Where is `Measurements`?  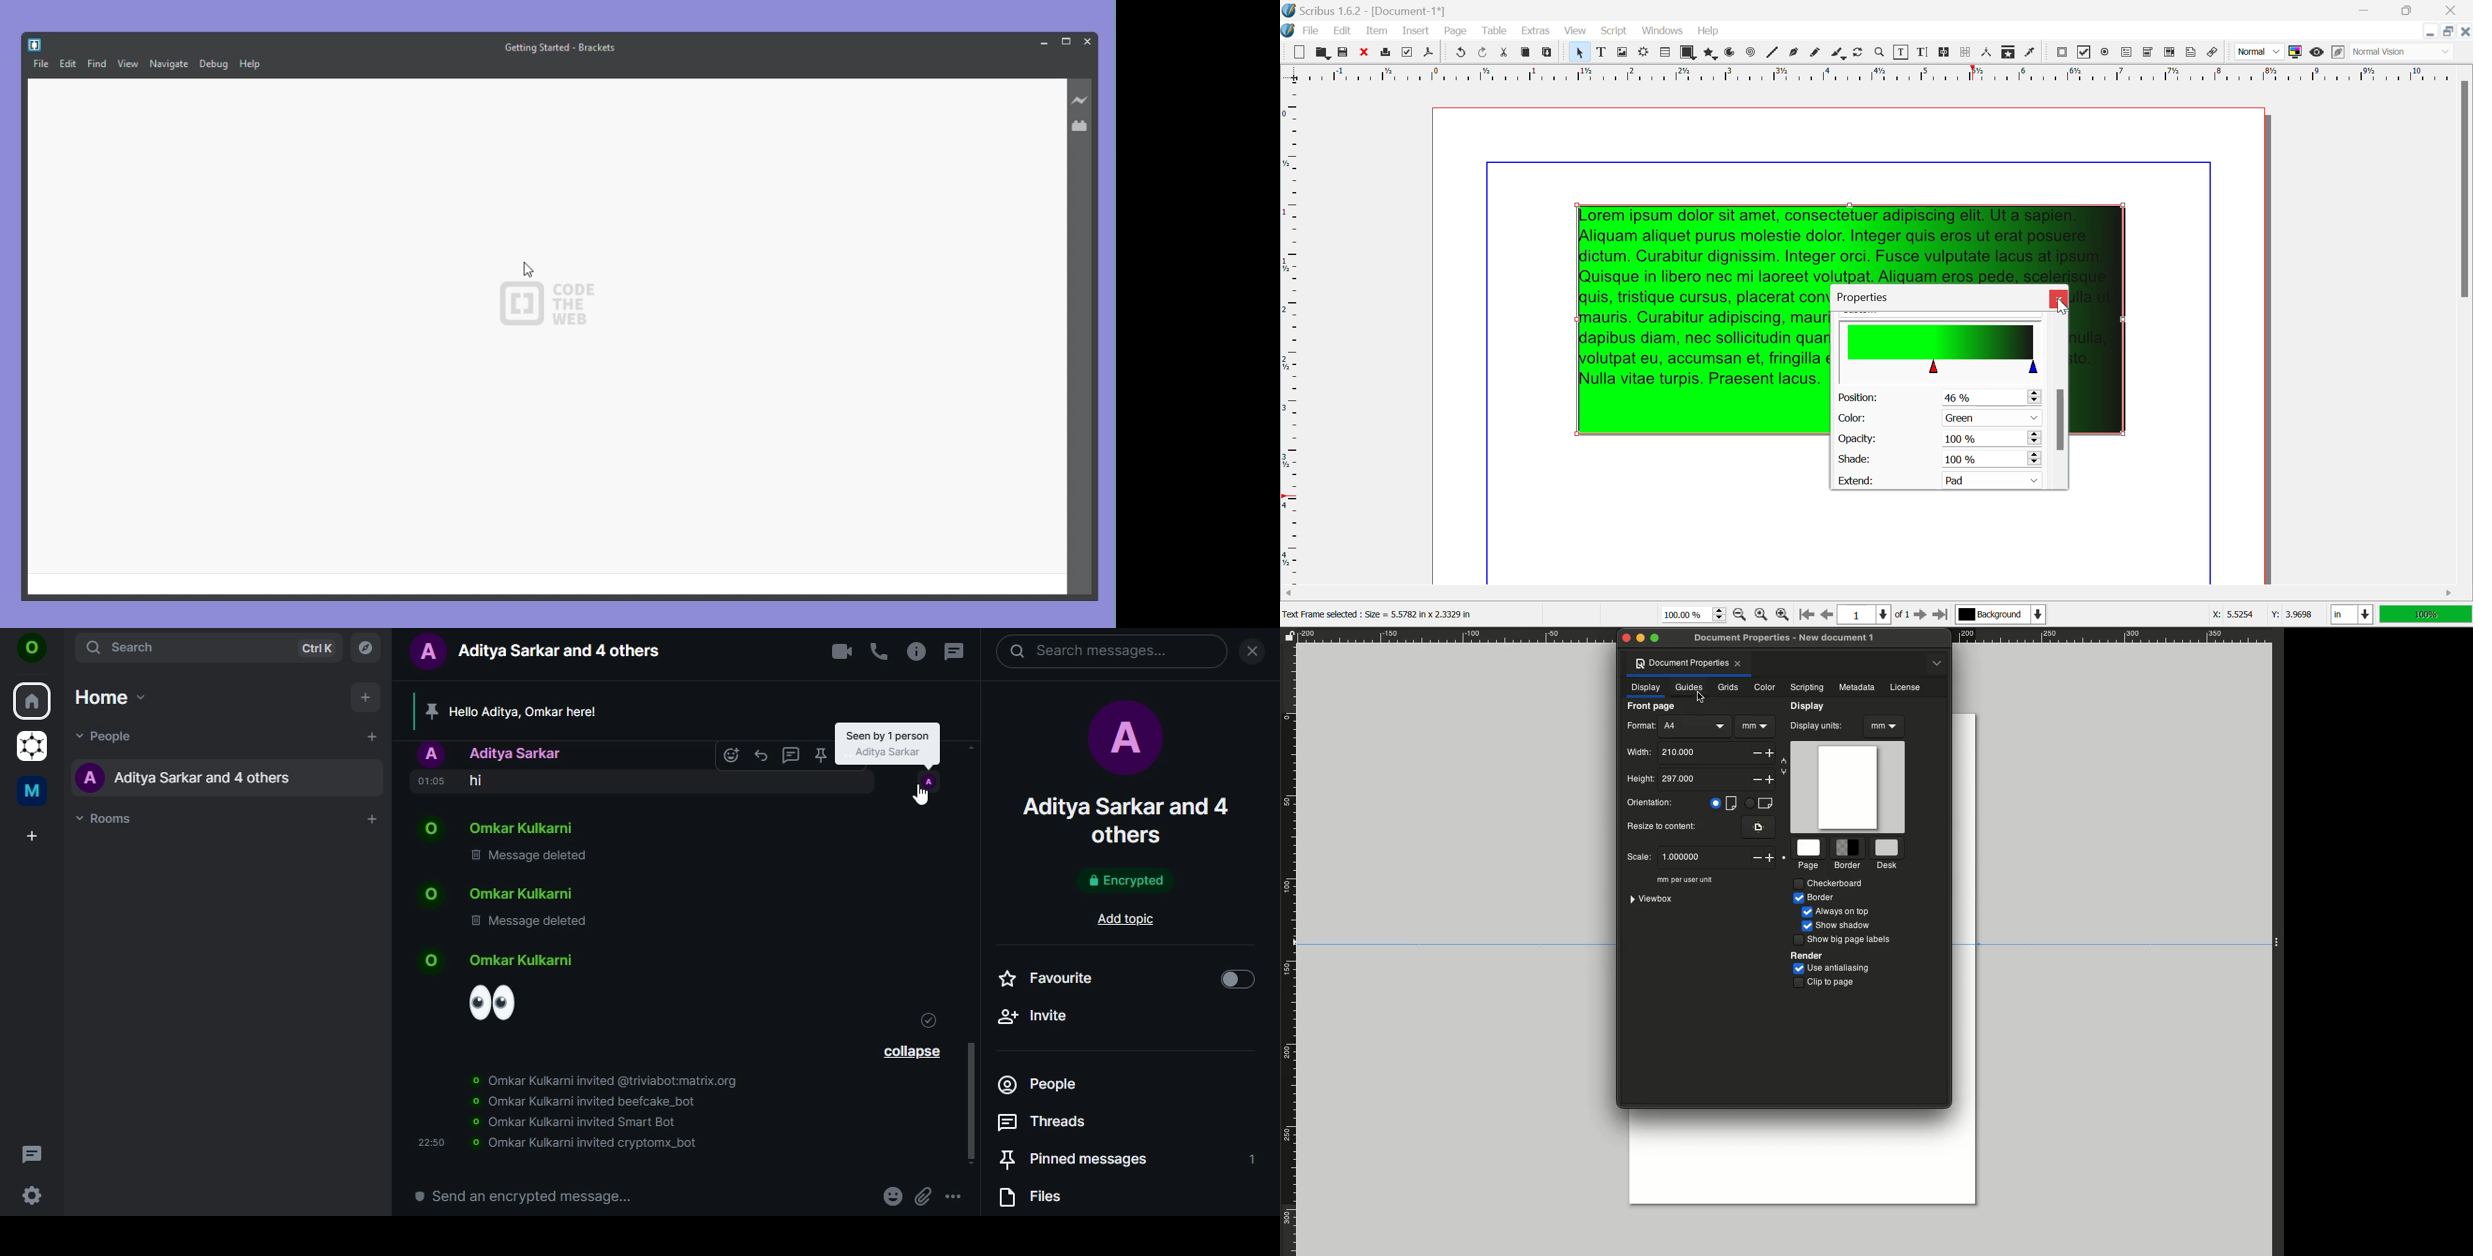 Measurements is located at coordinates (1988, 52).